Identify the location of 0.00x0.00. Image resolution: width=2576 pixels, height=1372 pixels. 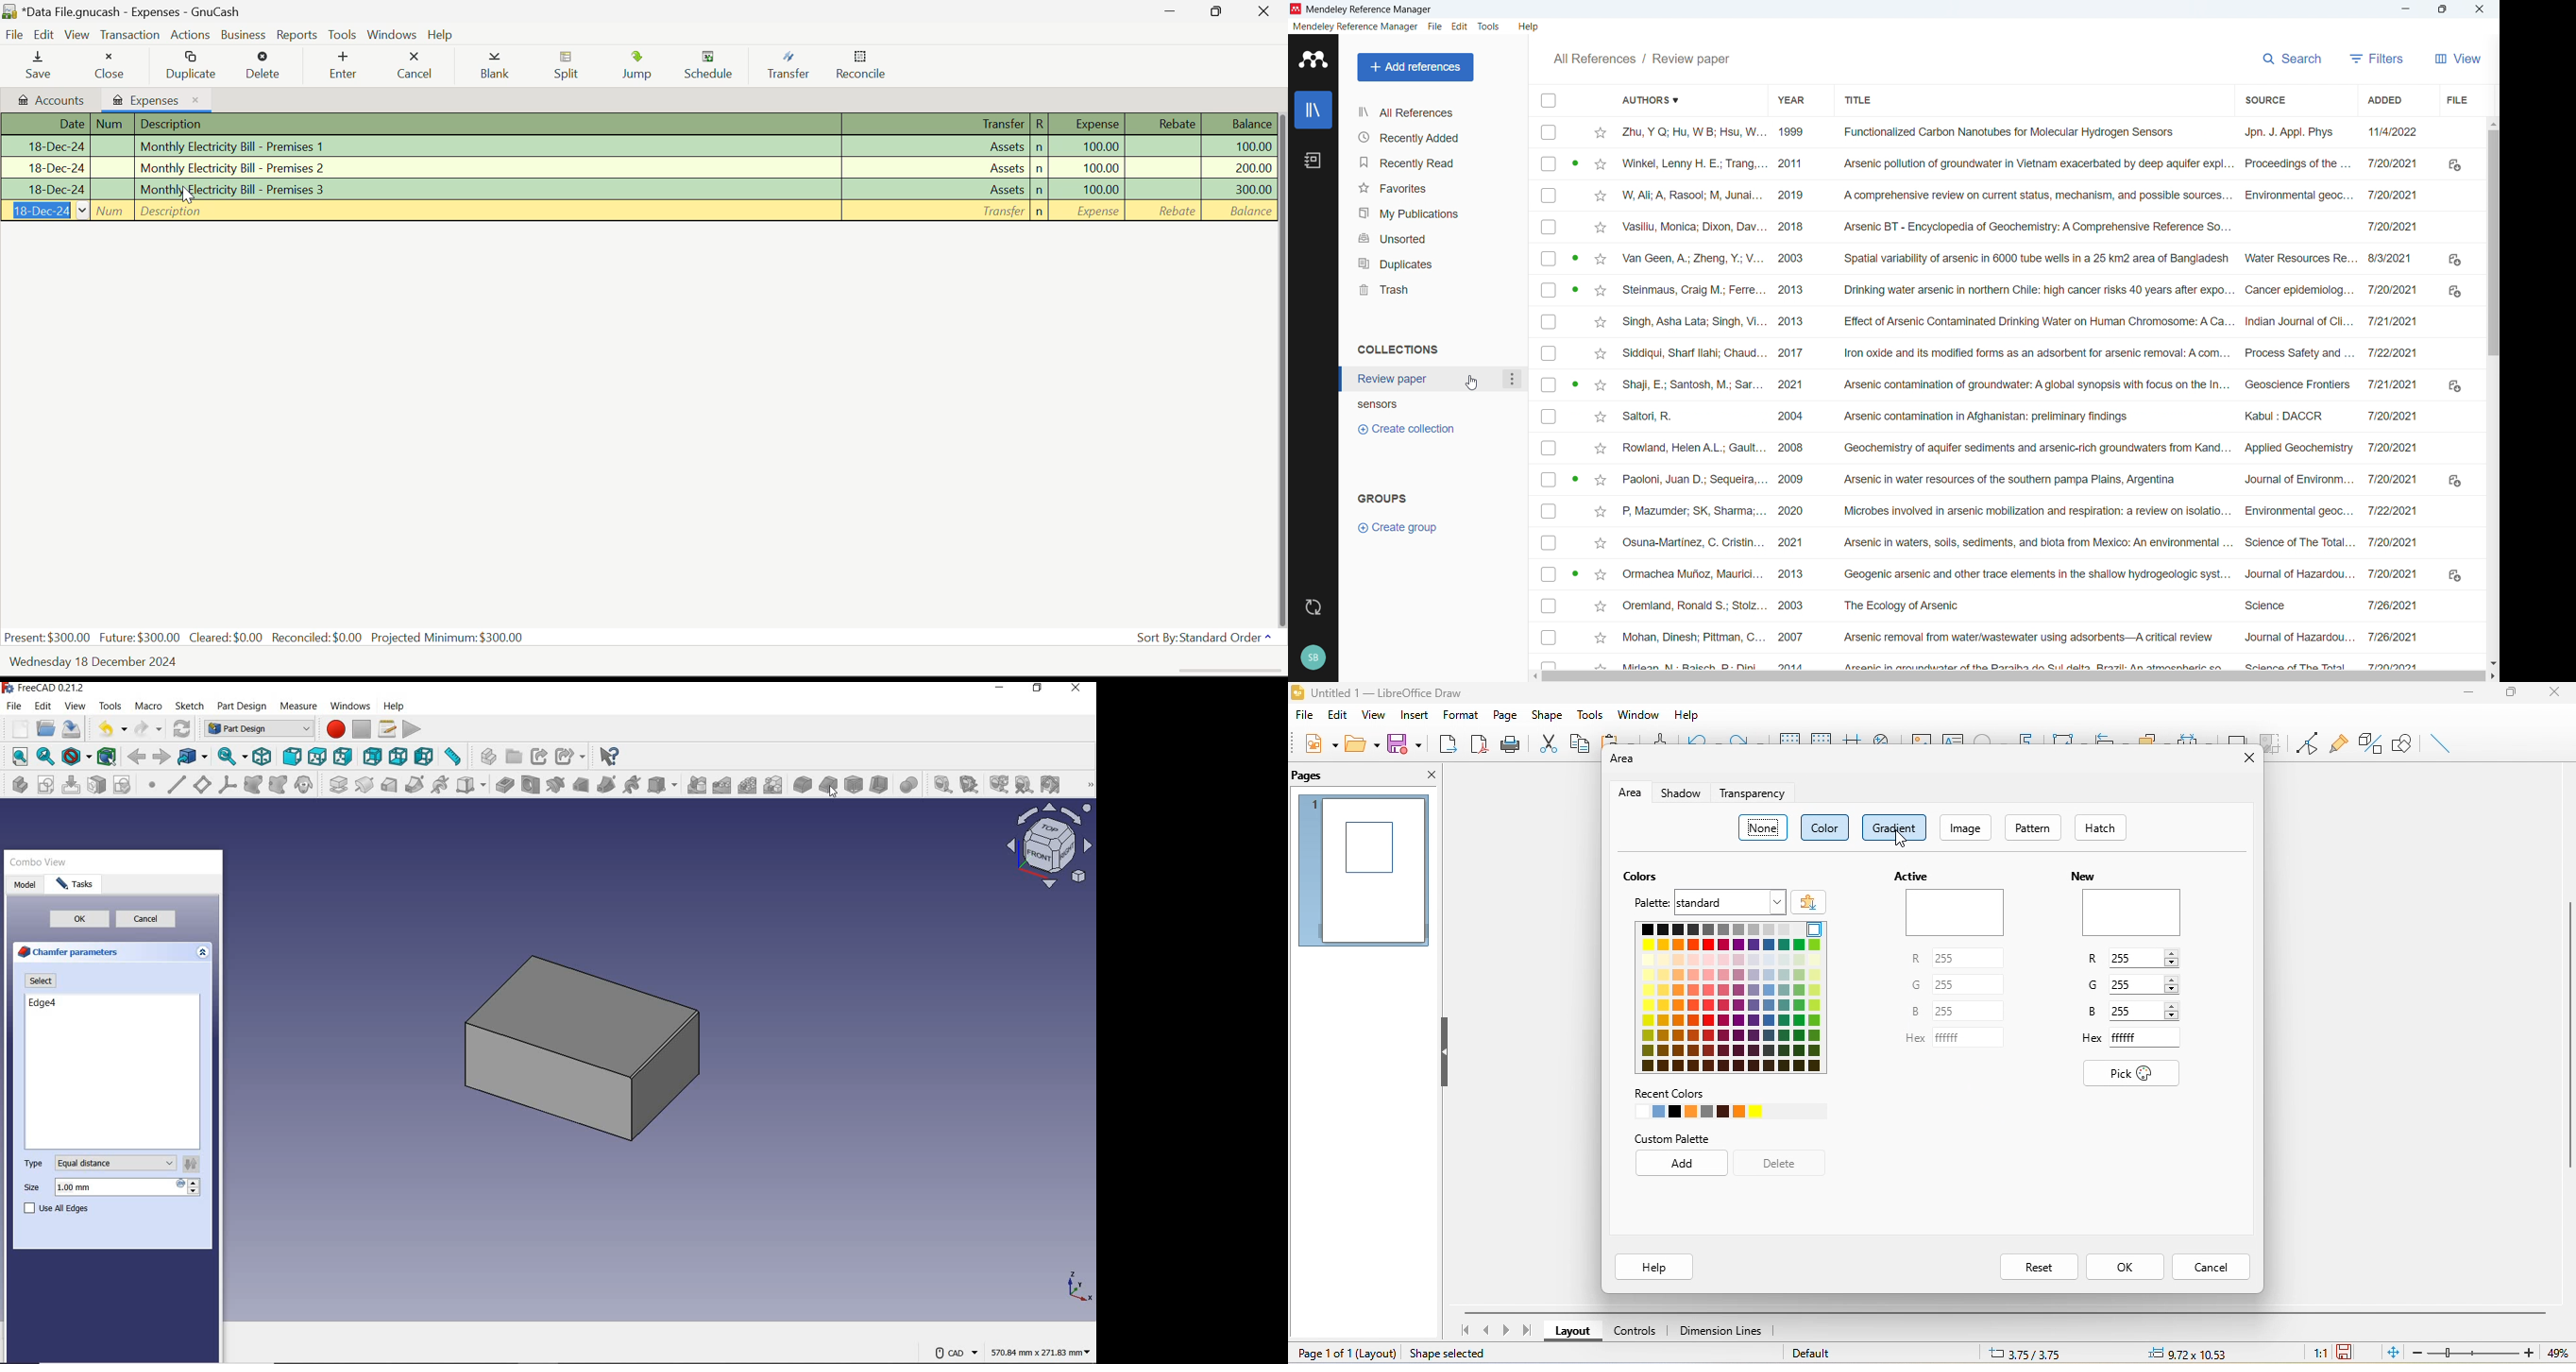
(2185, 1353).